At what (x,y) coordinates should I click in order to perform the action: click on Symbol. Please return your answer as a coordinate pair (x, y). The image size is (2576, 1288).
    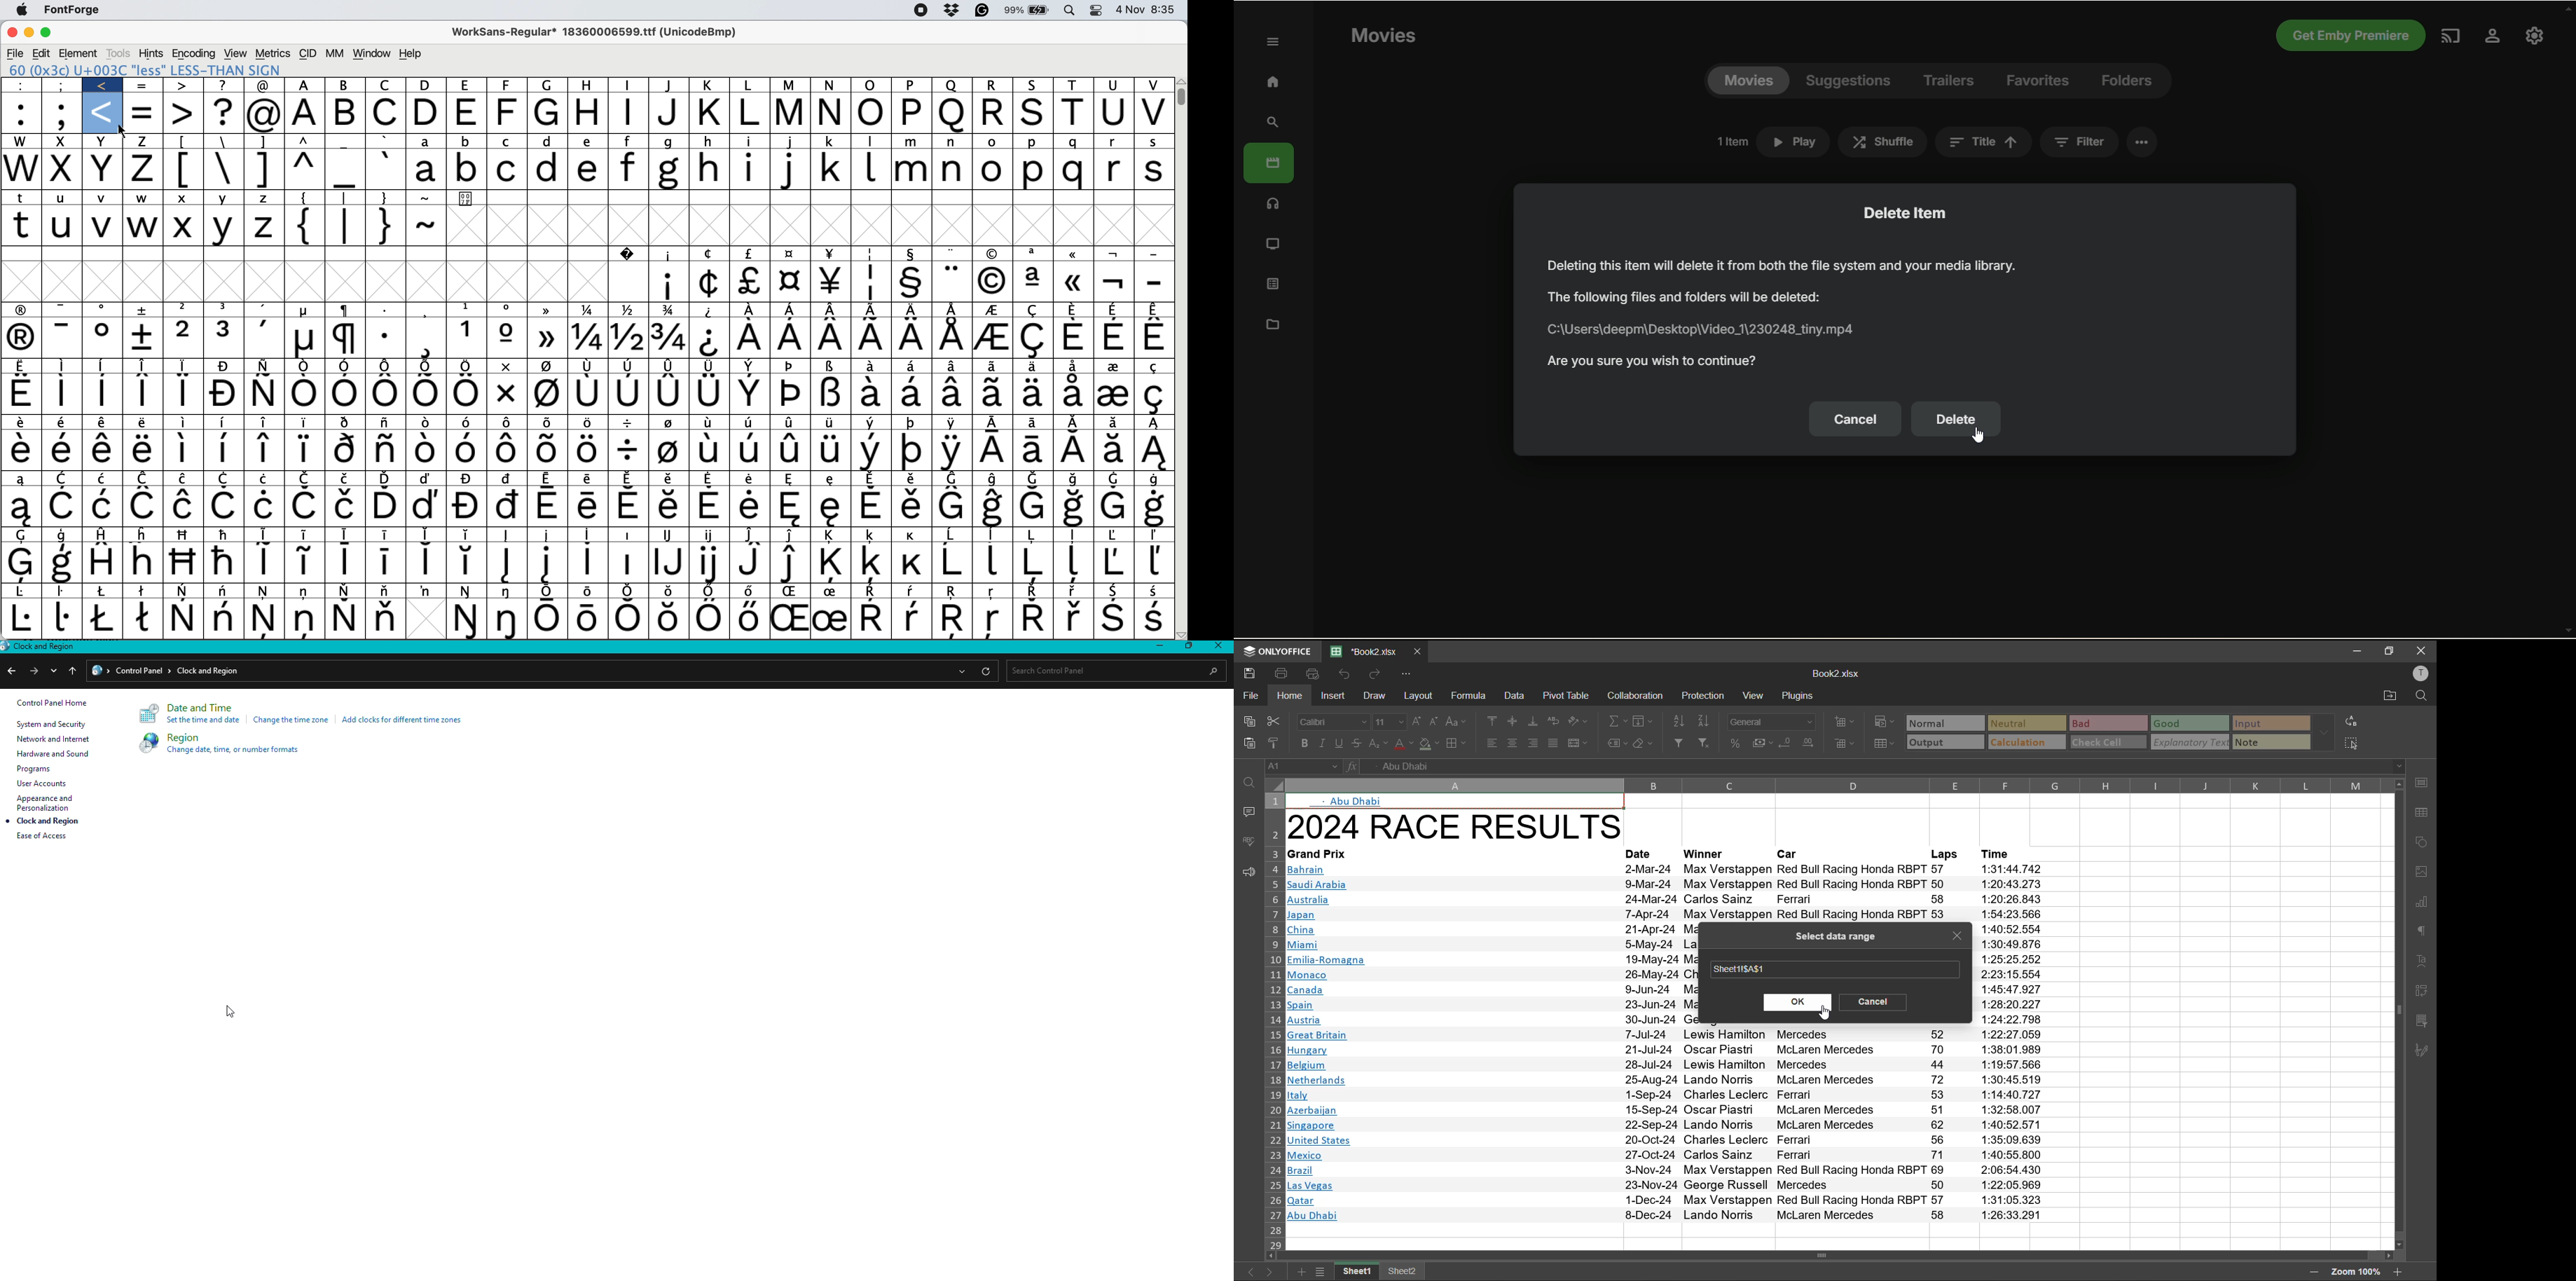
    Looking at the image, I should click on (831, 420).